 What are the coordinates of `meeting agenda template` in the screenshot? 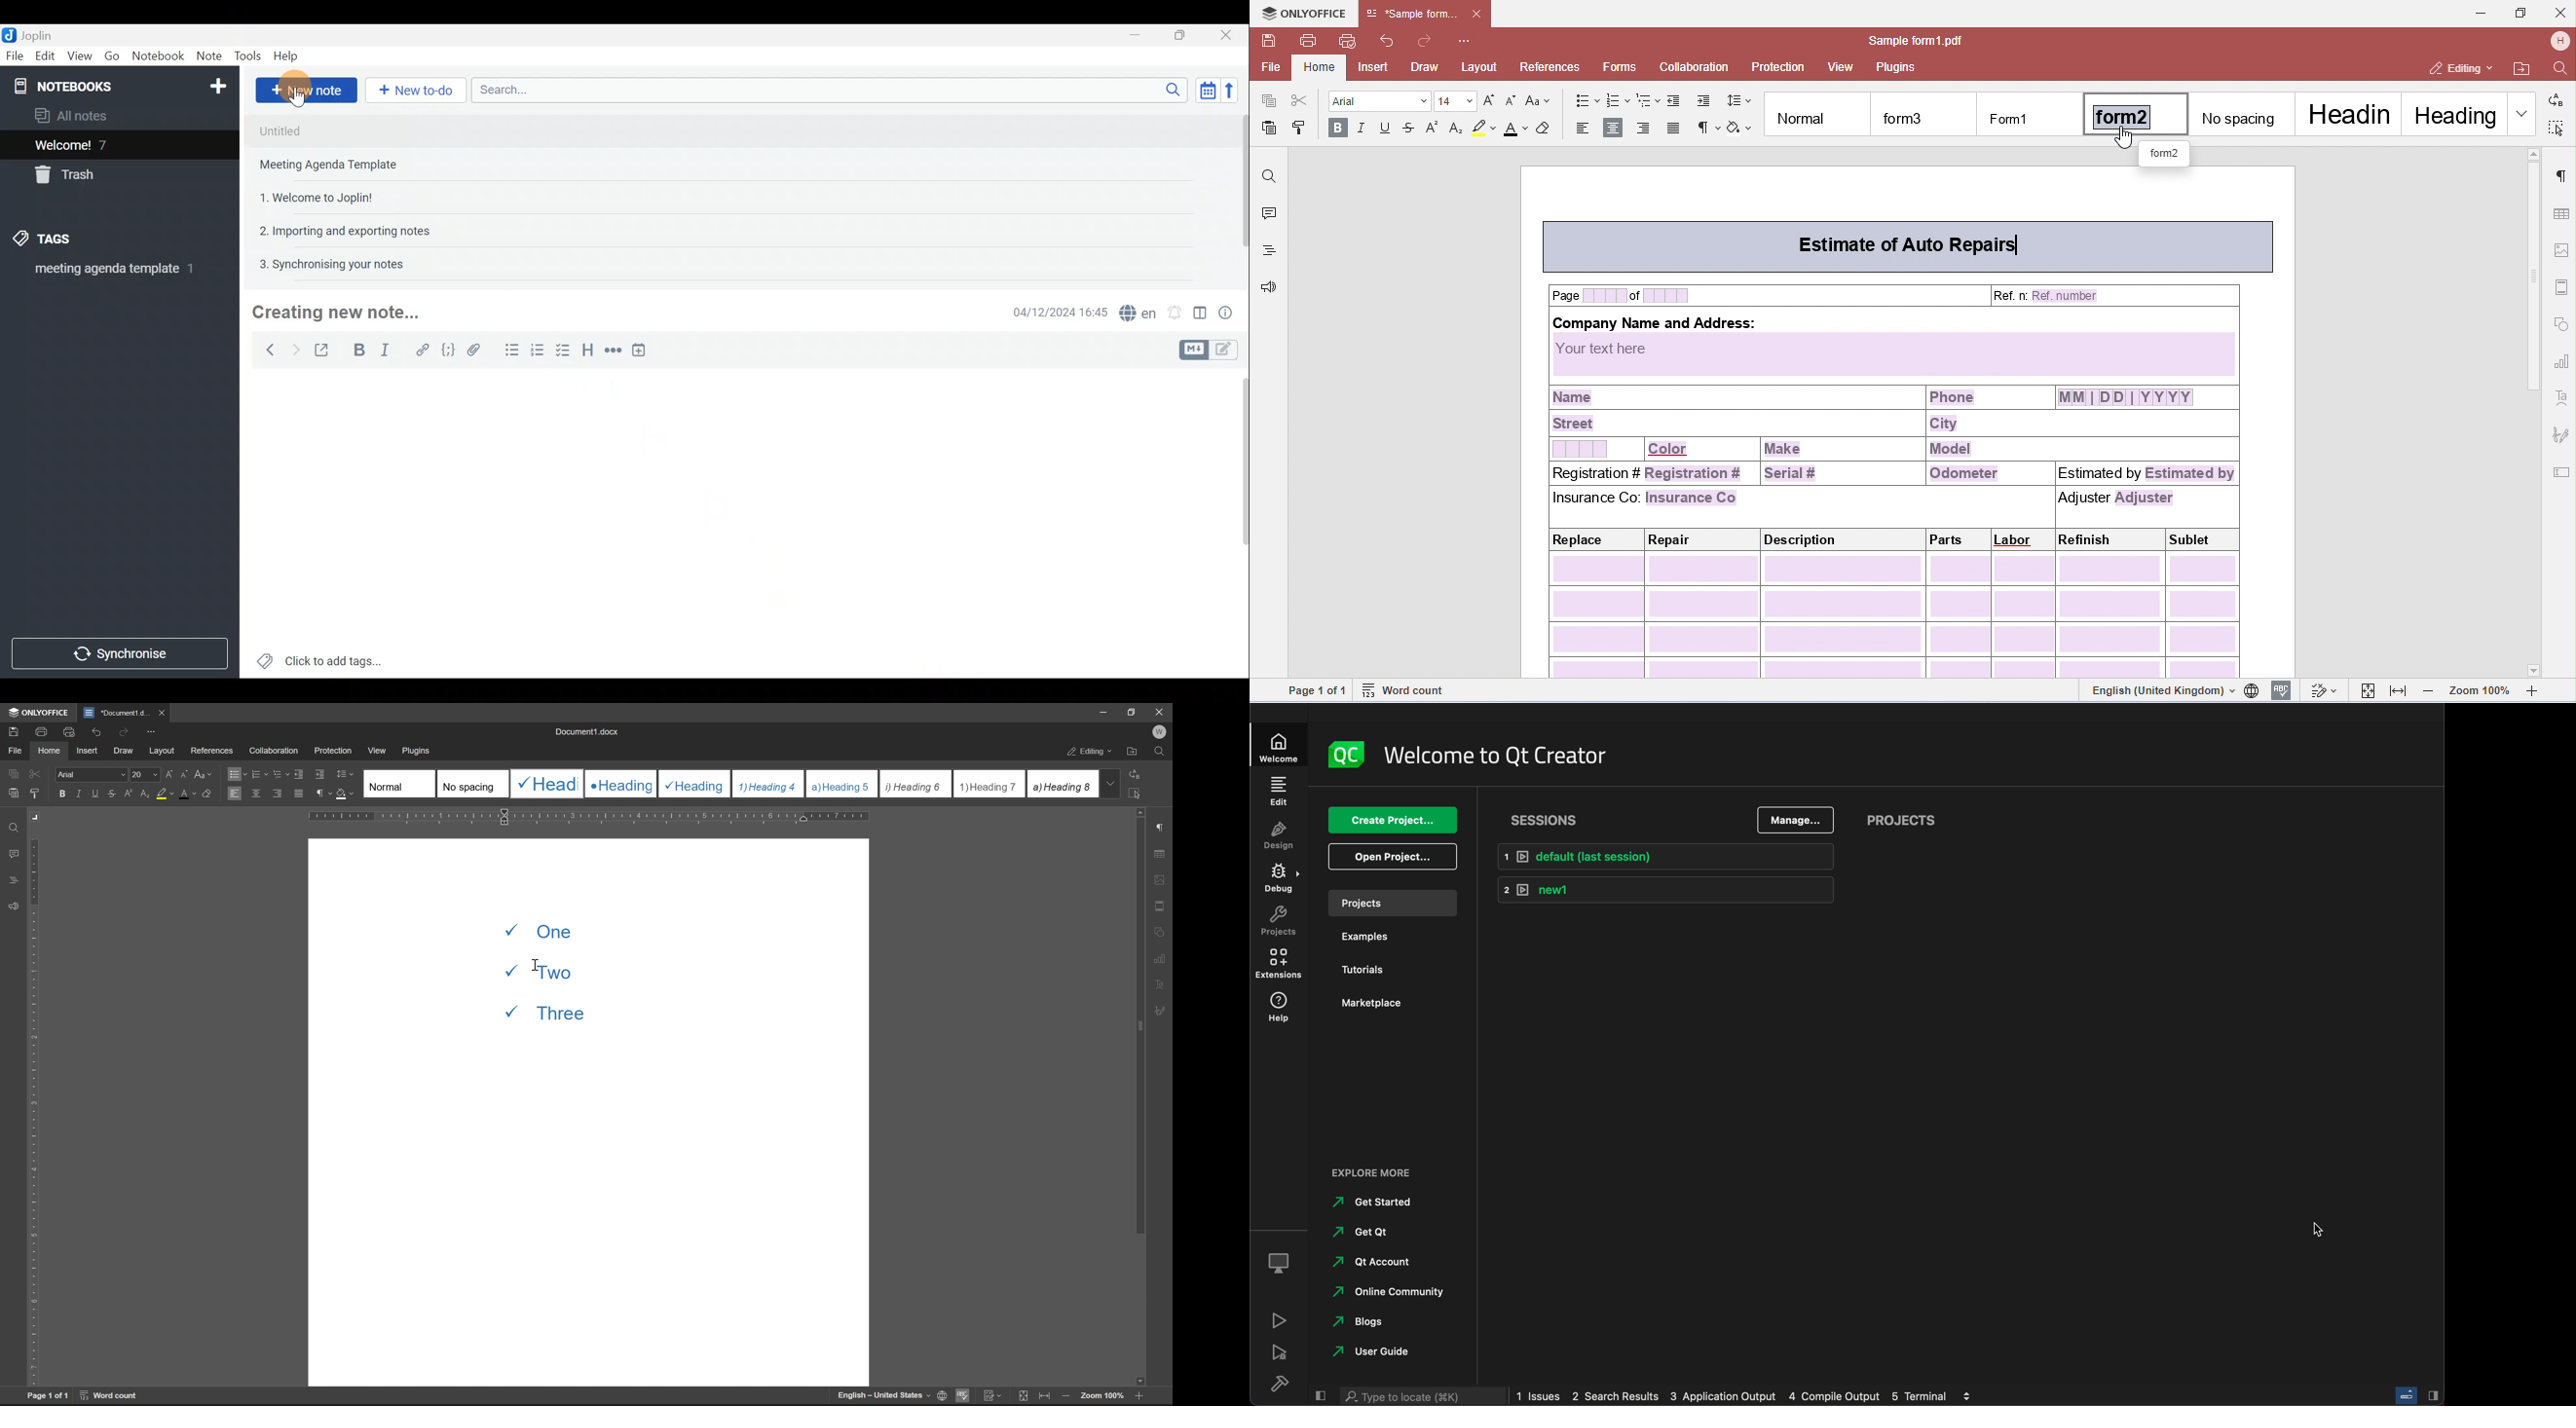 It's located at (112, 273).